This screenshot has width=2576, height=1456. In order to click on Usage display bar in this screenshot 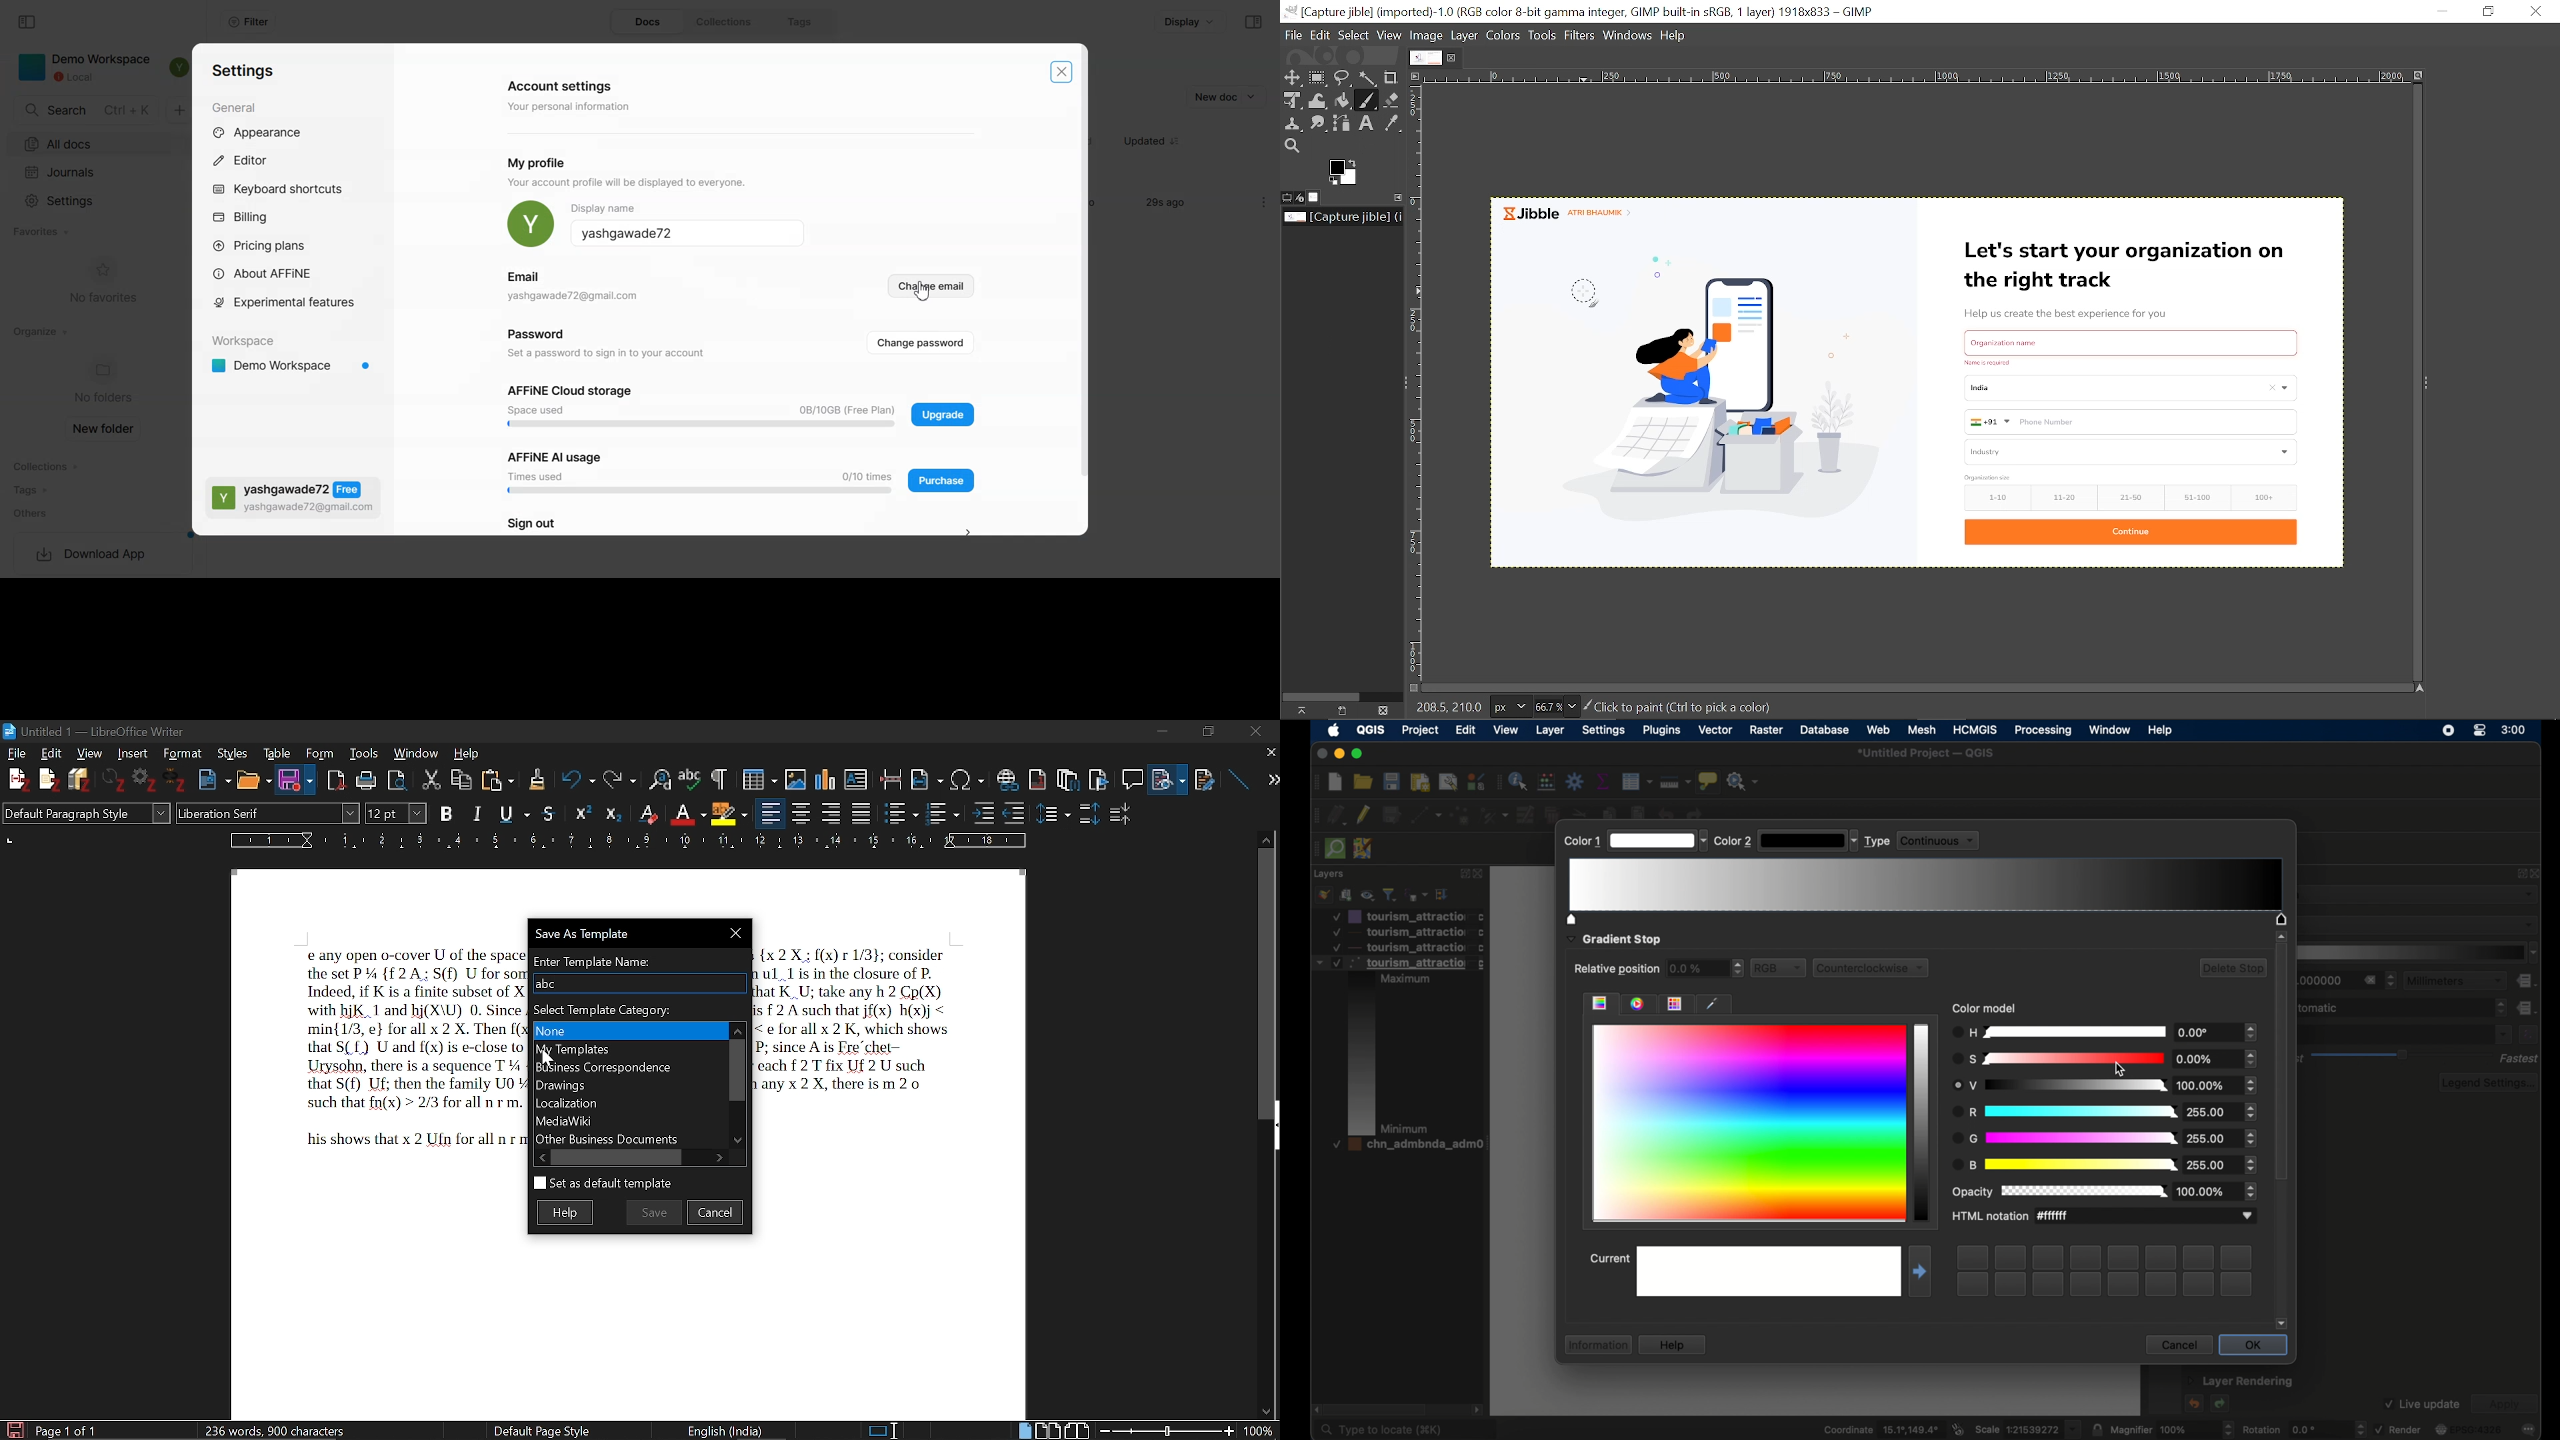, I will do `click(701, 416)`.